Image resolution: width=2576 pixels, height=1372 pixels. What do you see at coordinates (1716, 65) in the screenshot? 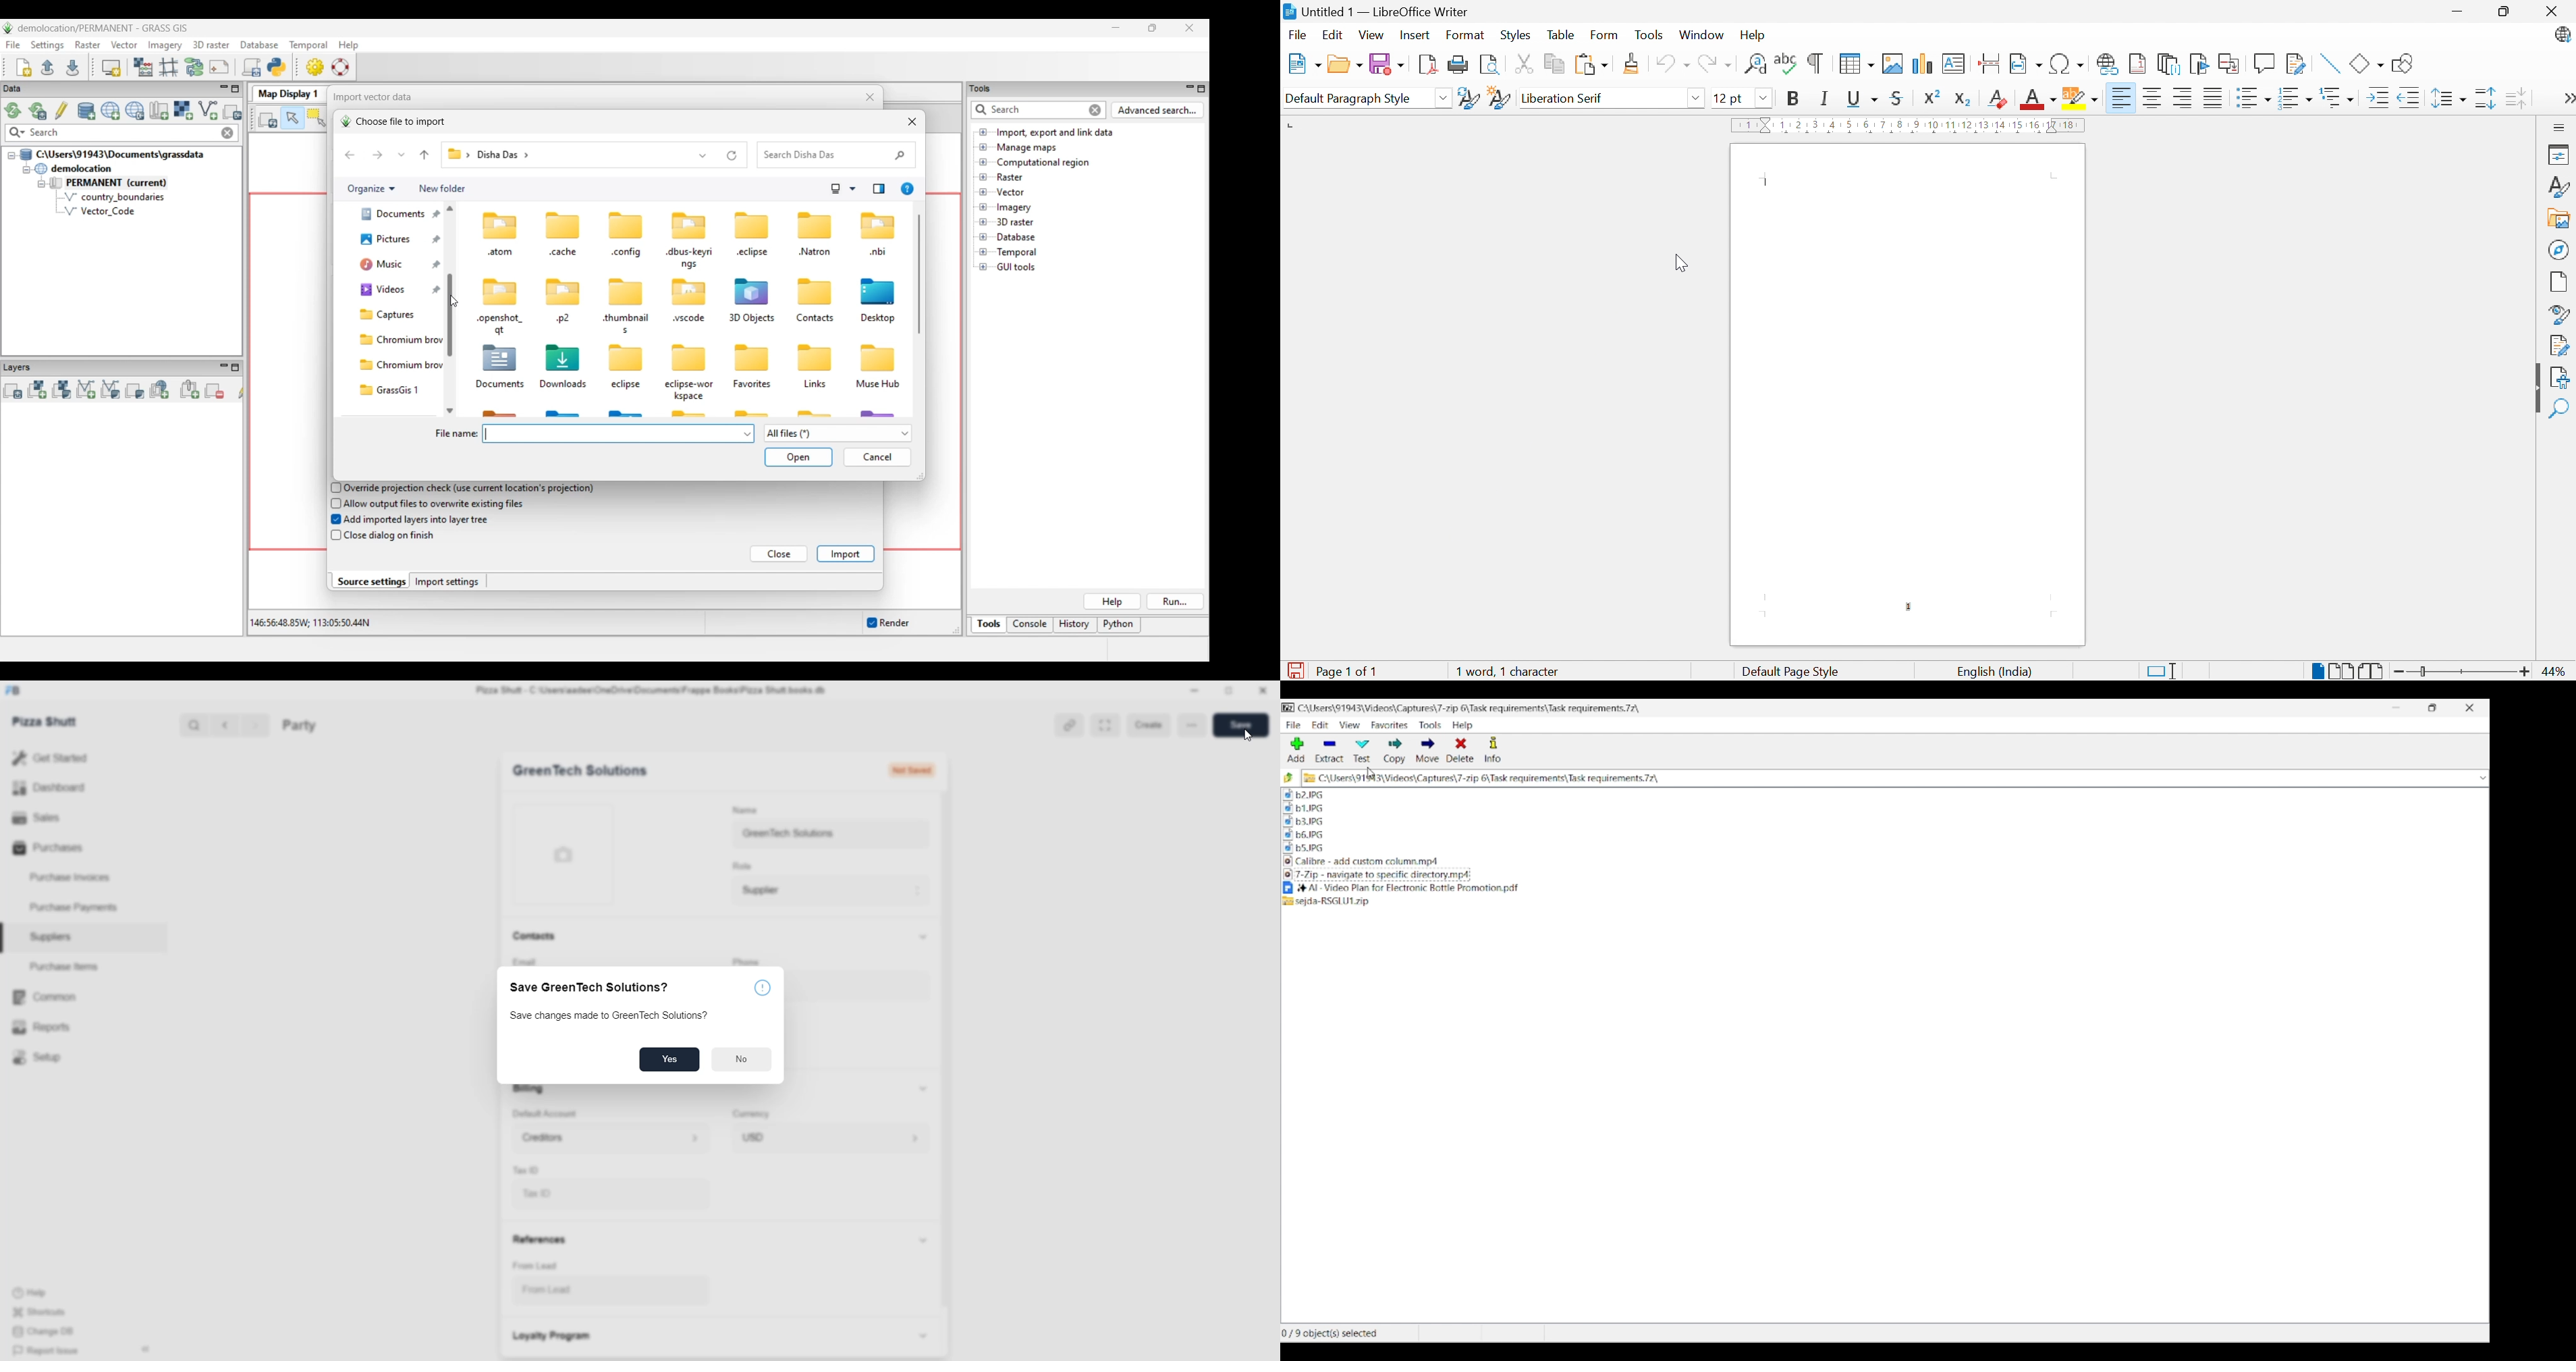
I see `Redo` at bounding box center [1716, 65].